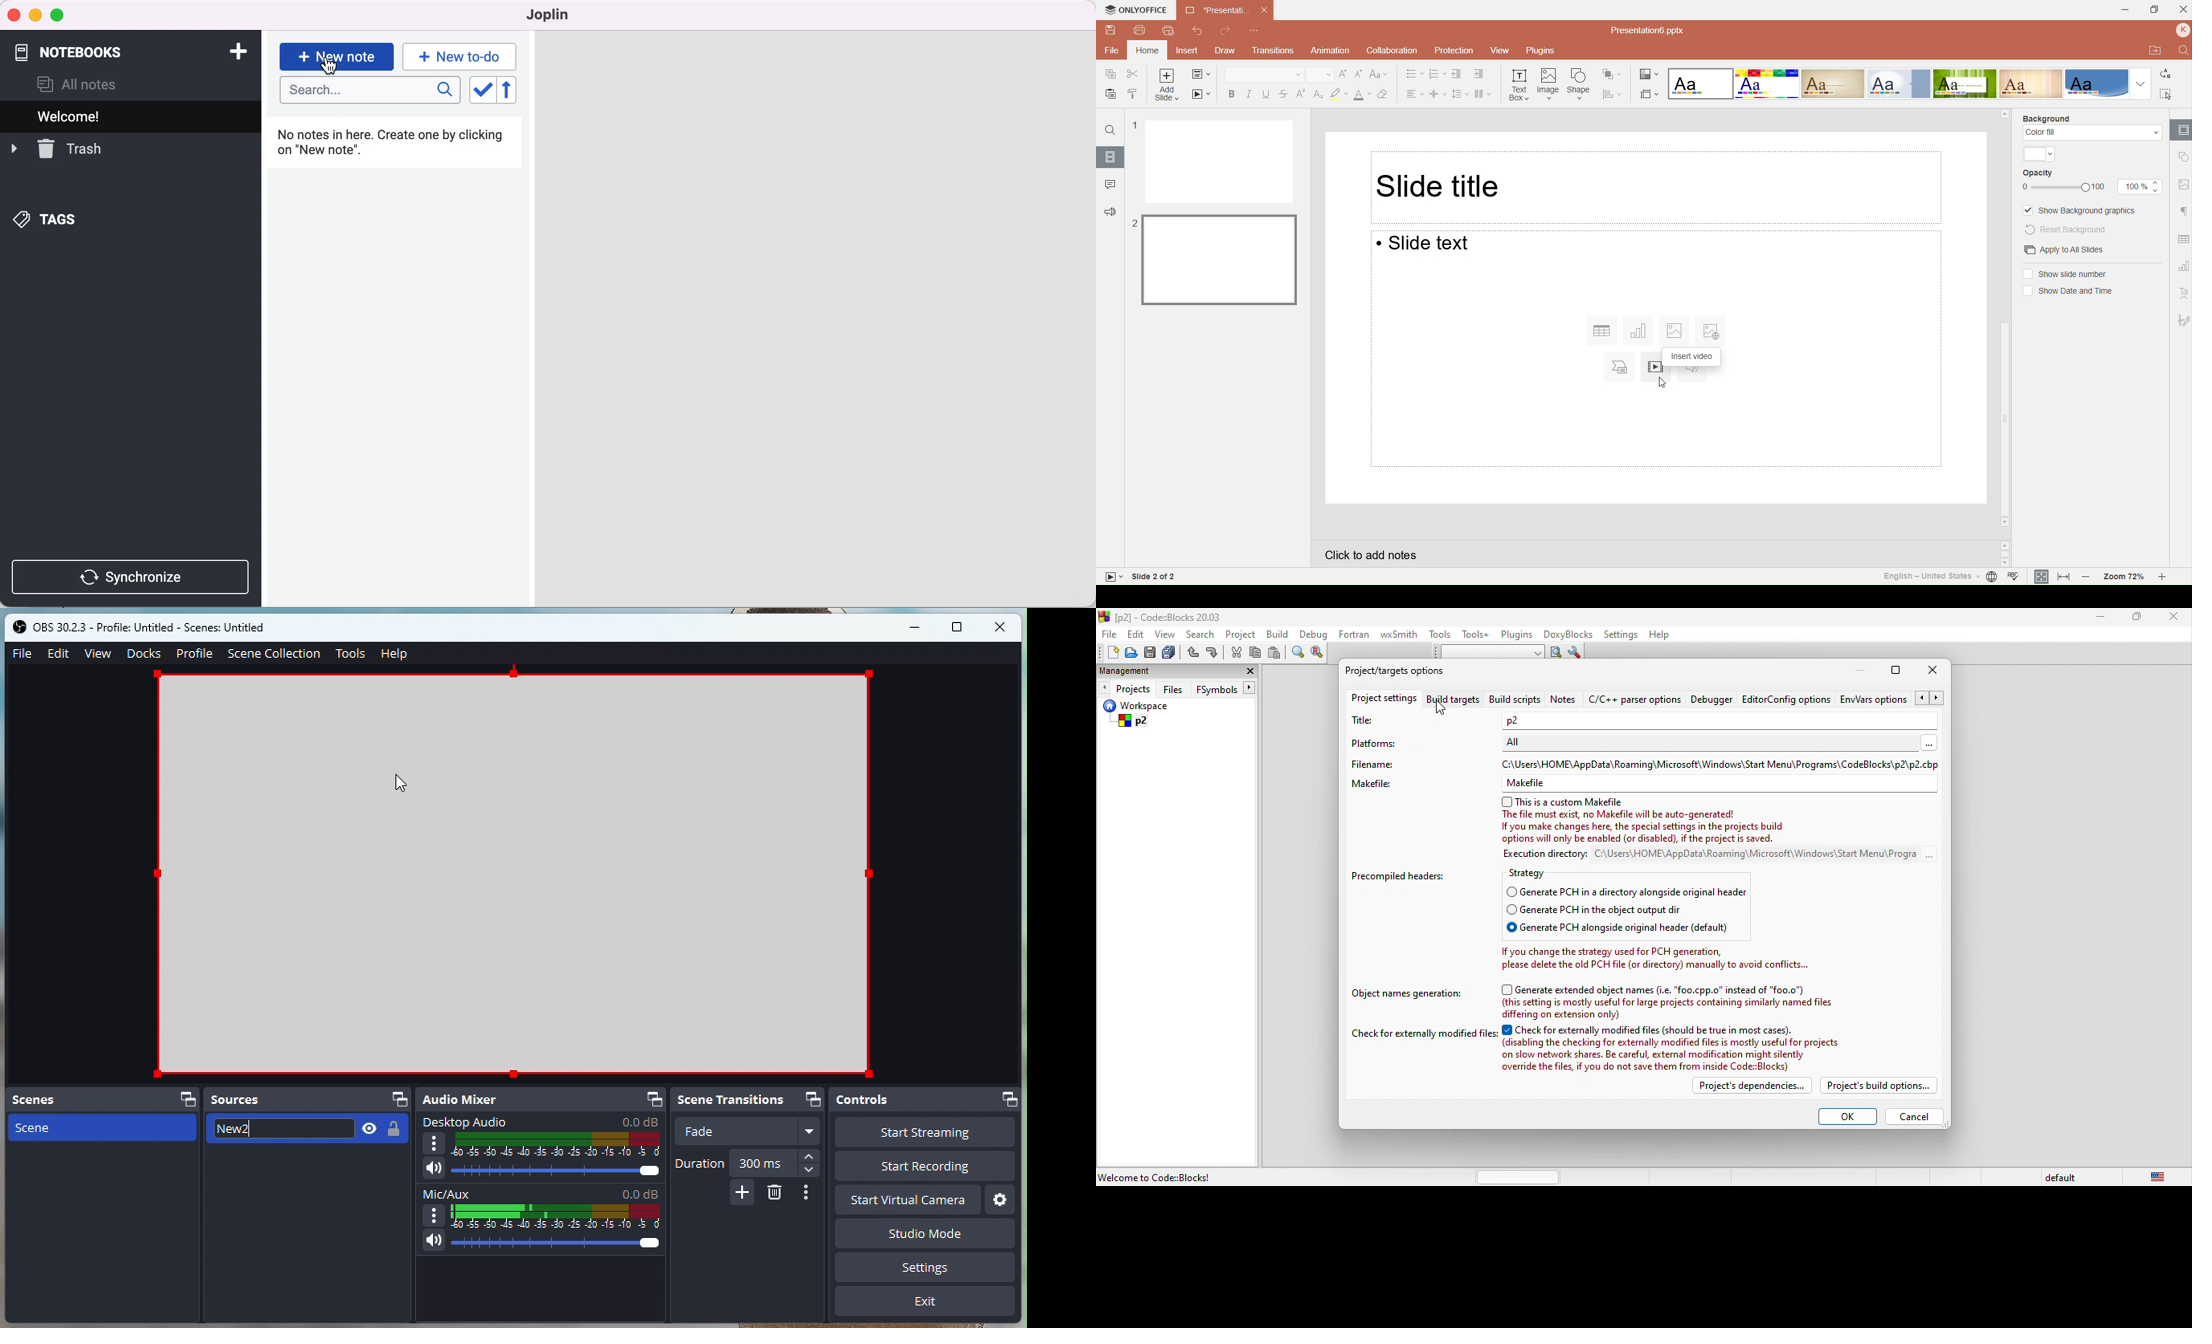 The height and width of the screenshot is (1344, 2212). What do you see at coordinates (1201, 634) in the screenshot?
I see `search` at bounding box center [1201, 634].